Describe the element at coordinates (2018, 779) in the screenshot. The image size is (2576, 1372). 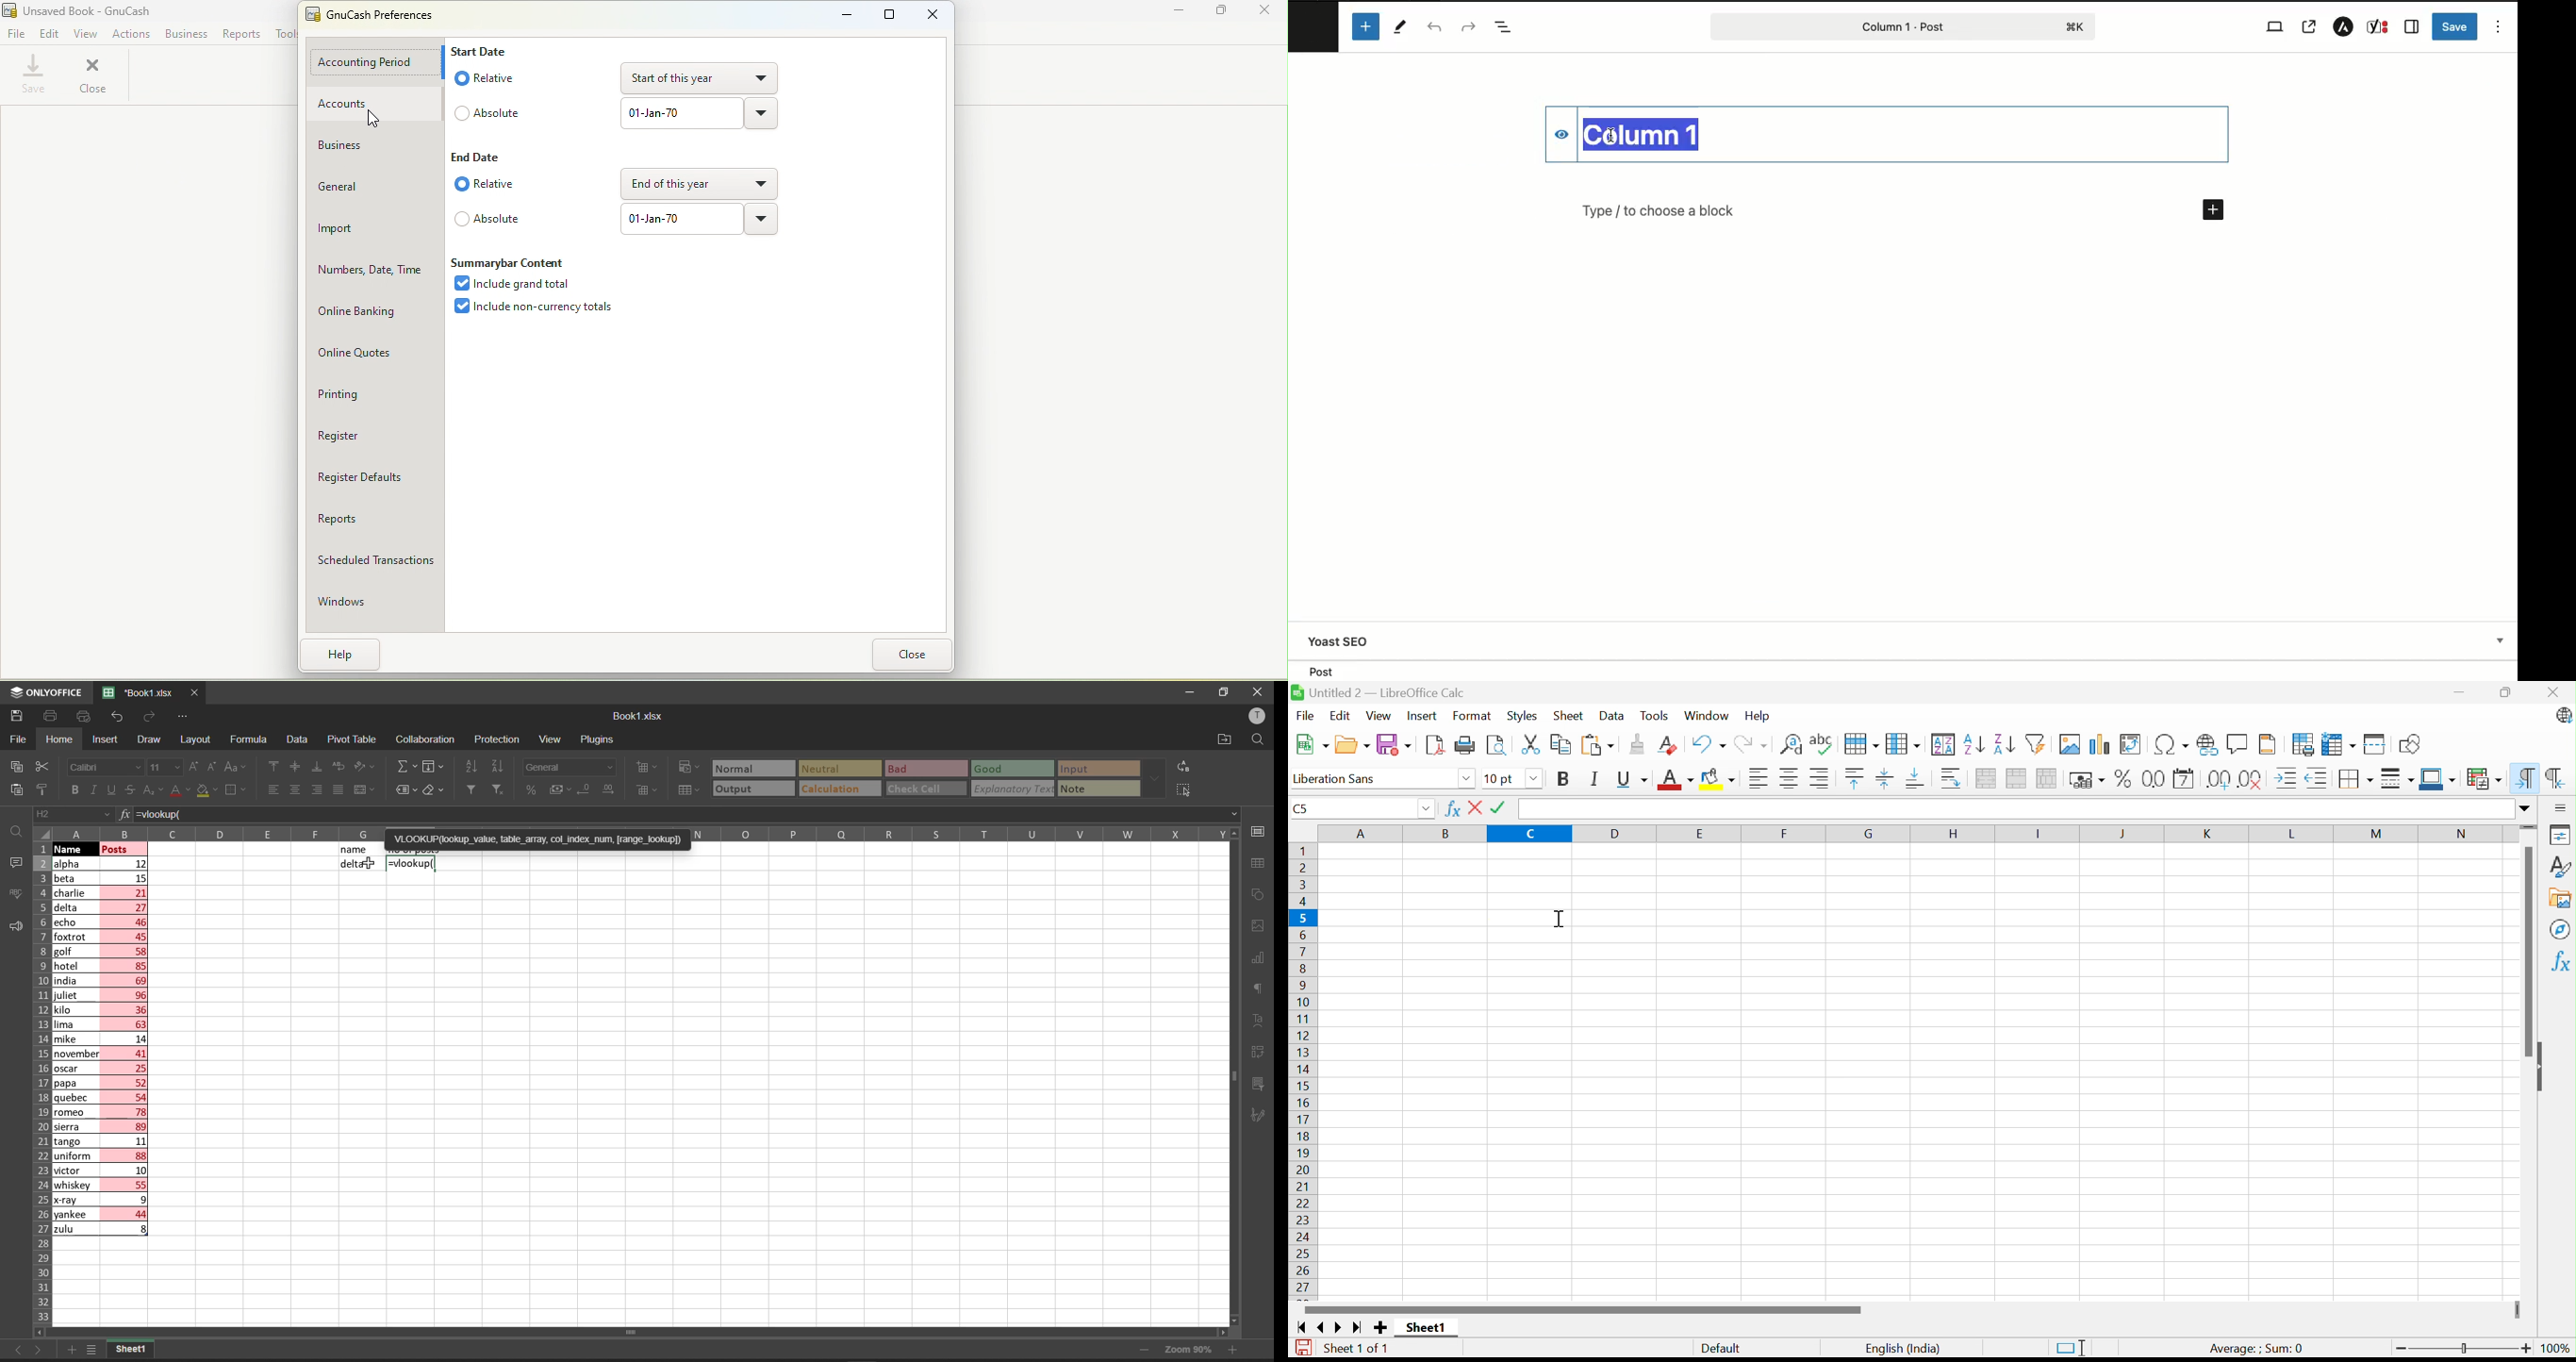
I see `Merge cells` at that location.